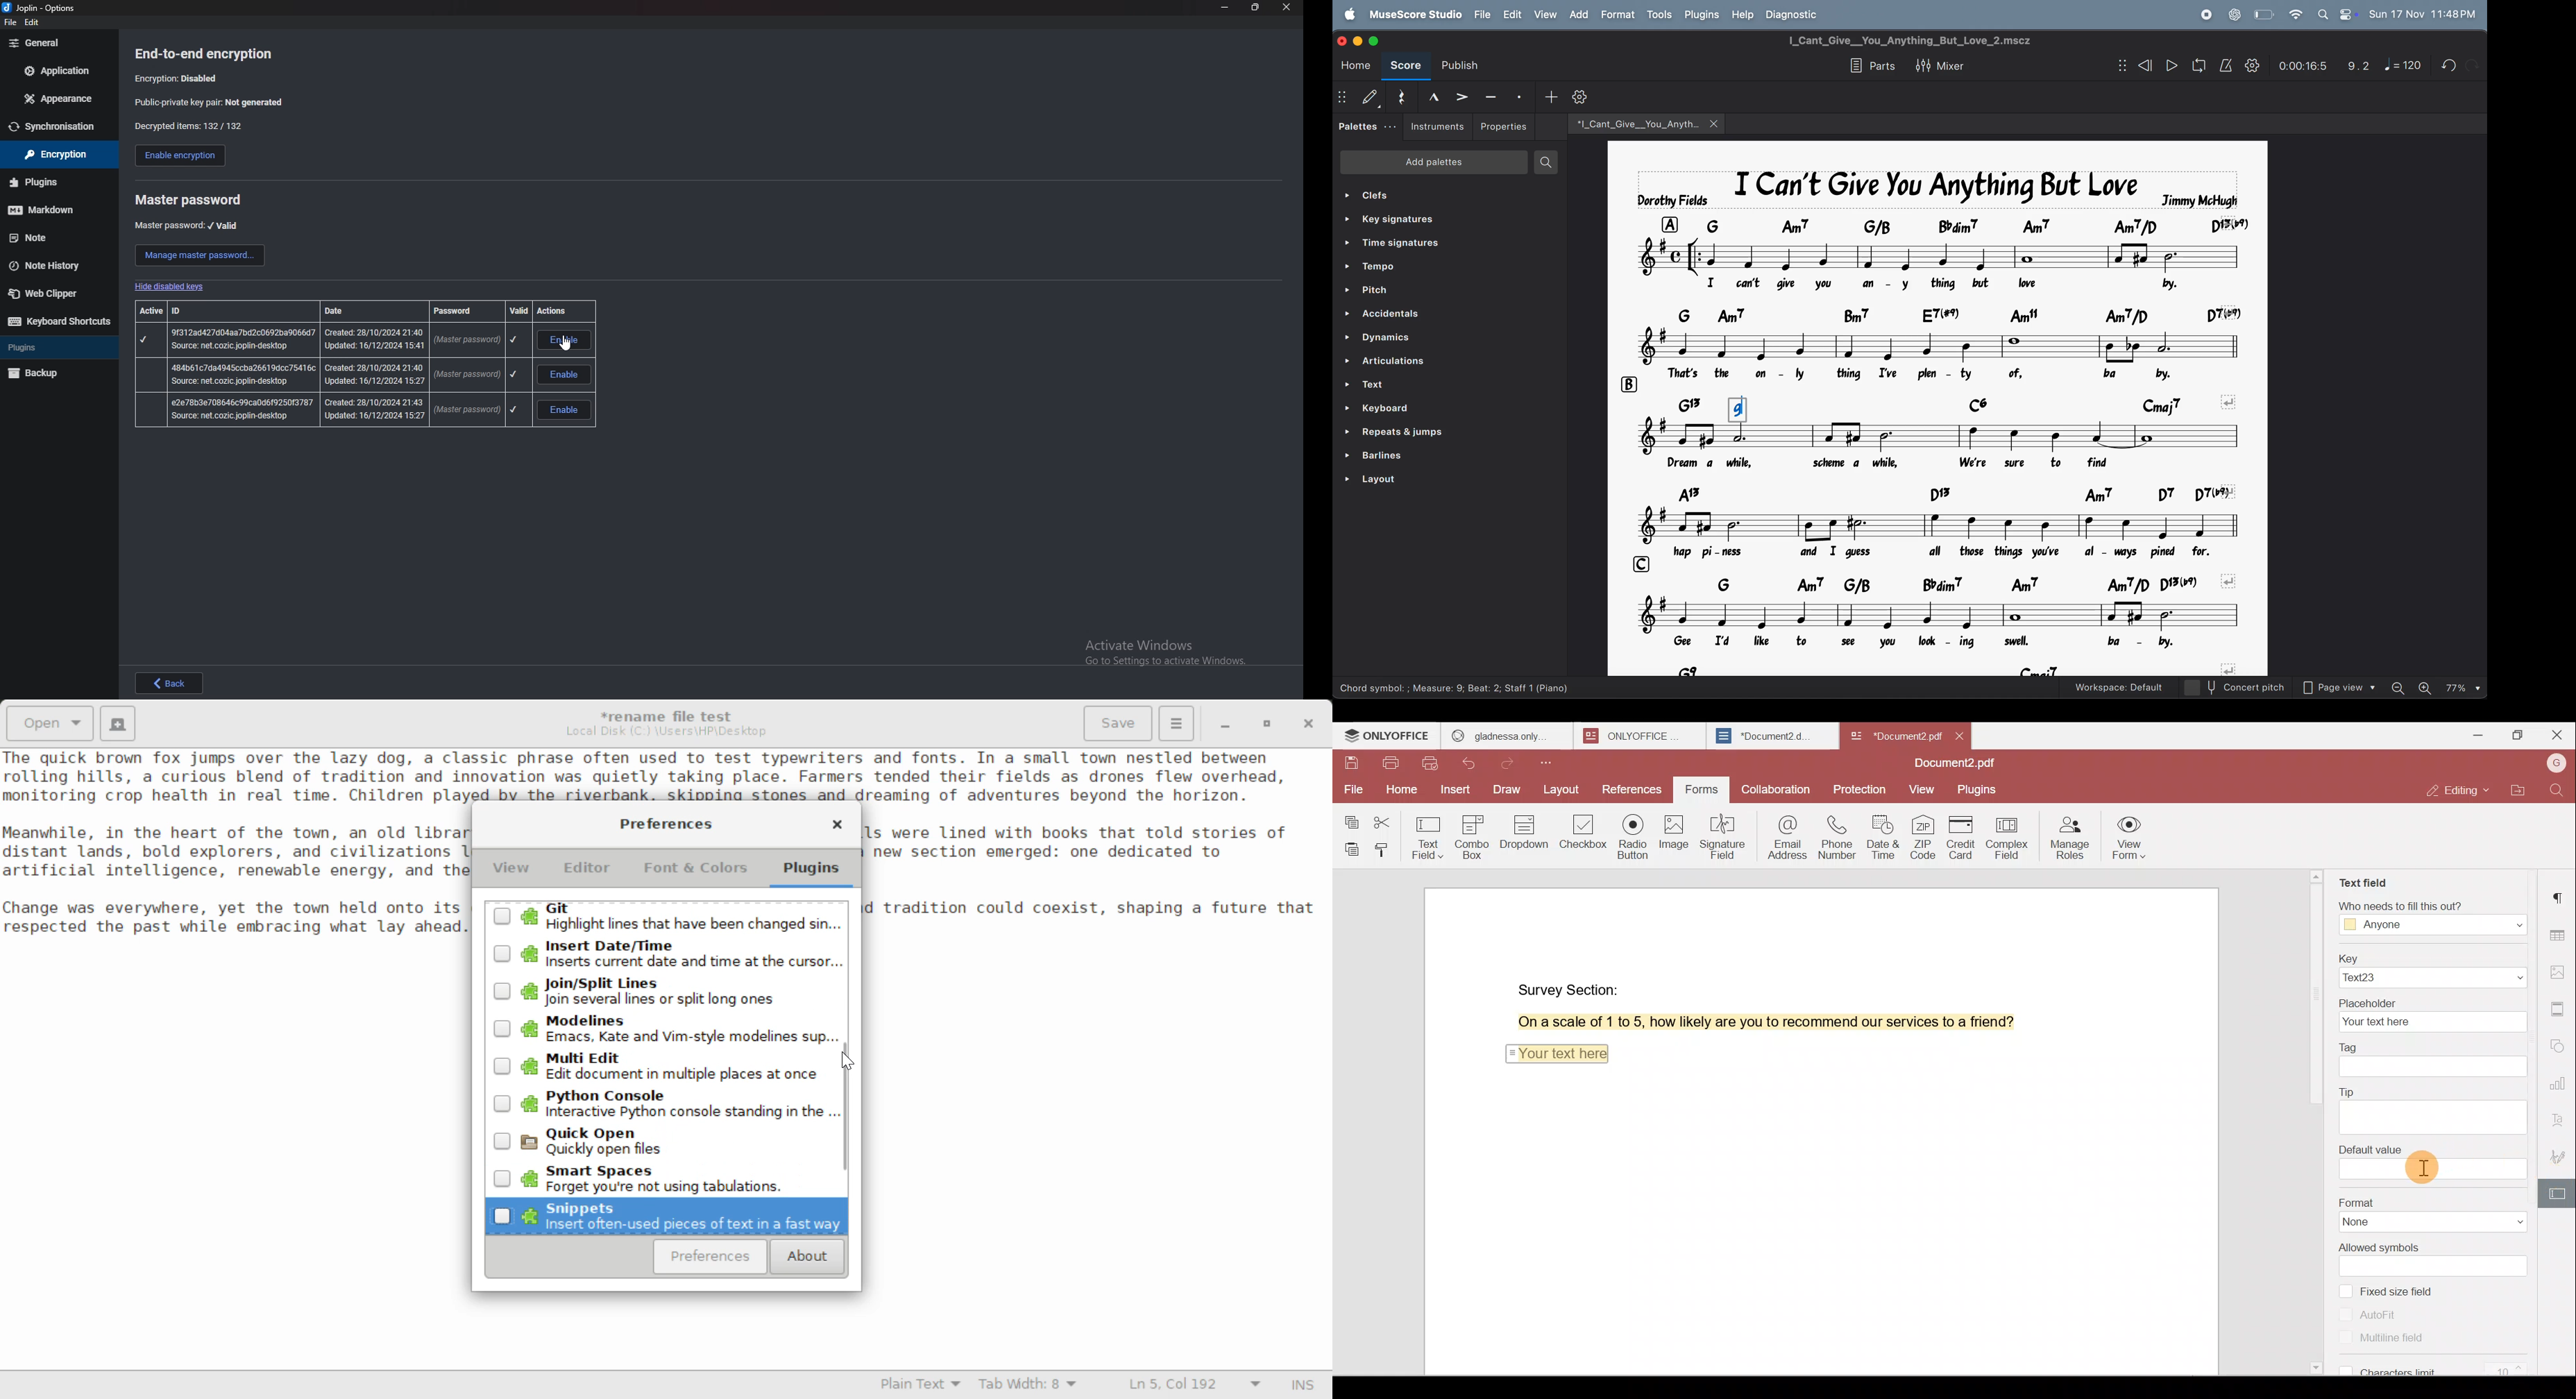 This screenshot has height=1400, width=2576. What do you see at coordinates (1195, 1386) in the screenshot?
I see `Line & Character Count` at bounding box center [1195, 1386].